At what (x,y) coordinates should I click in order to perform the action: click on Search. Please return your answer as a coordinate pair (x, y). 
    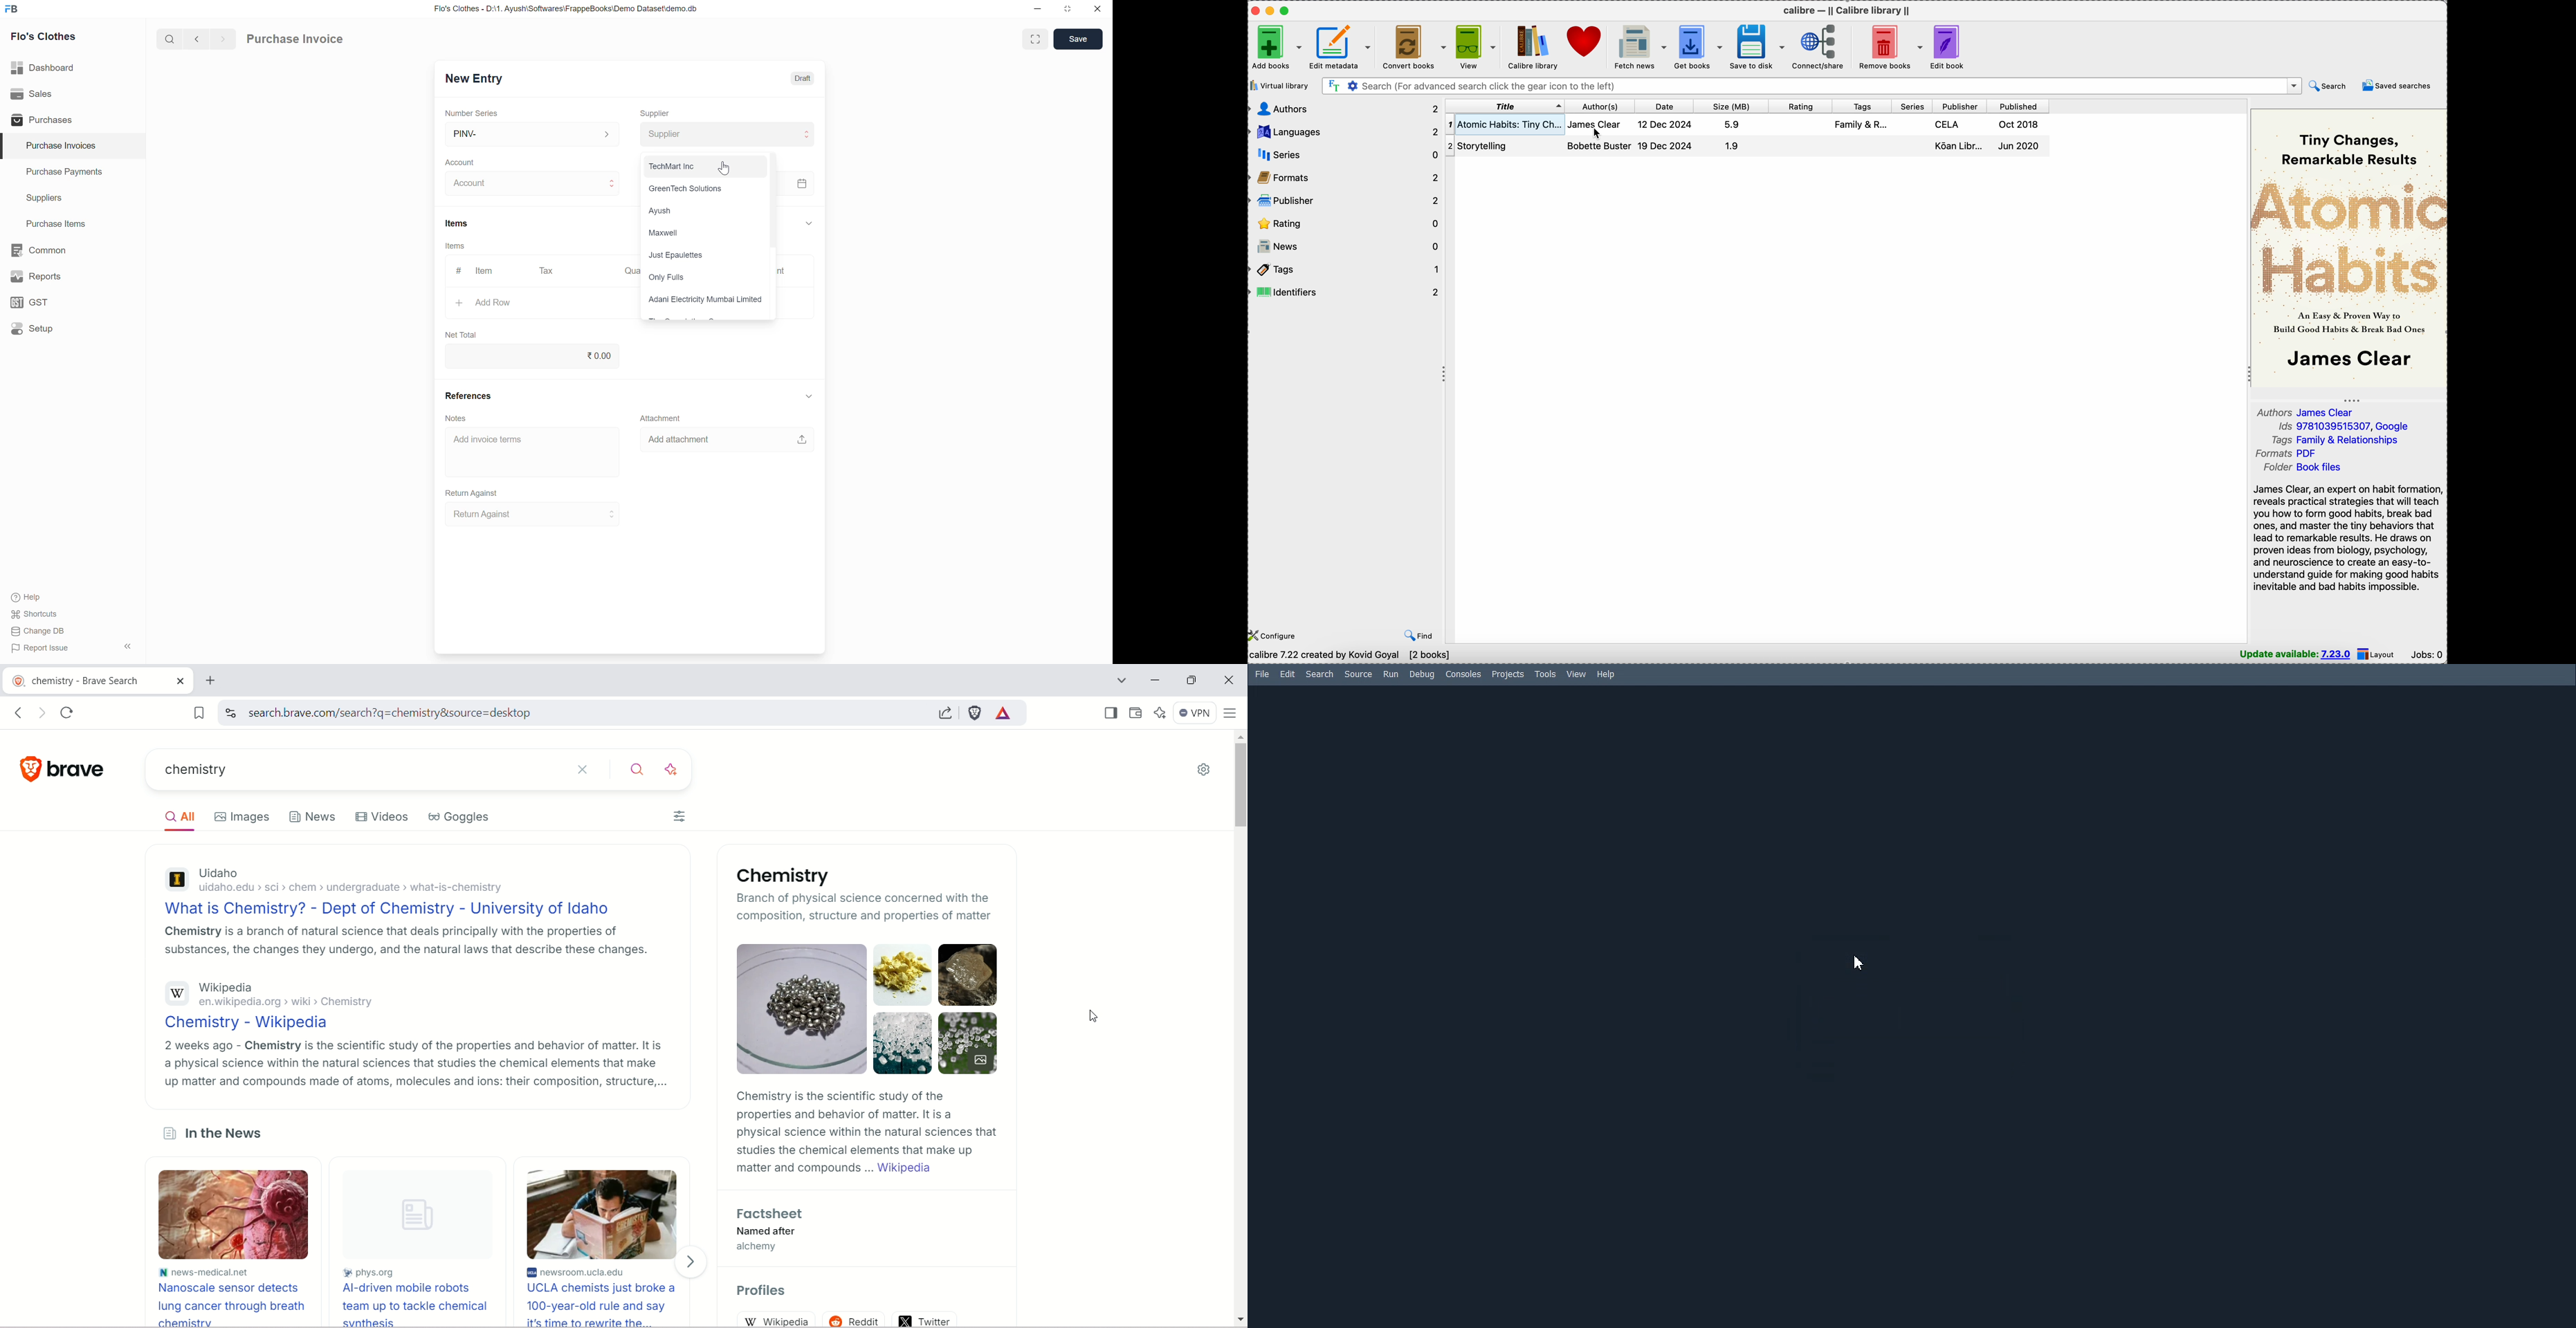
    Looking at the image, I should click on (170, 39).